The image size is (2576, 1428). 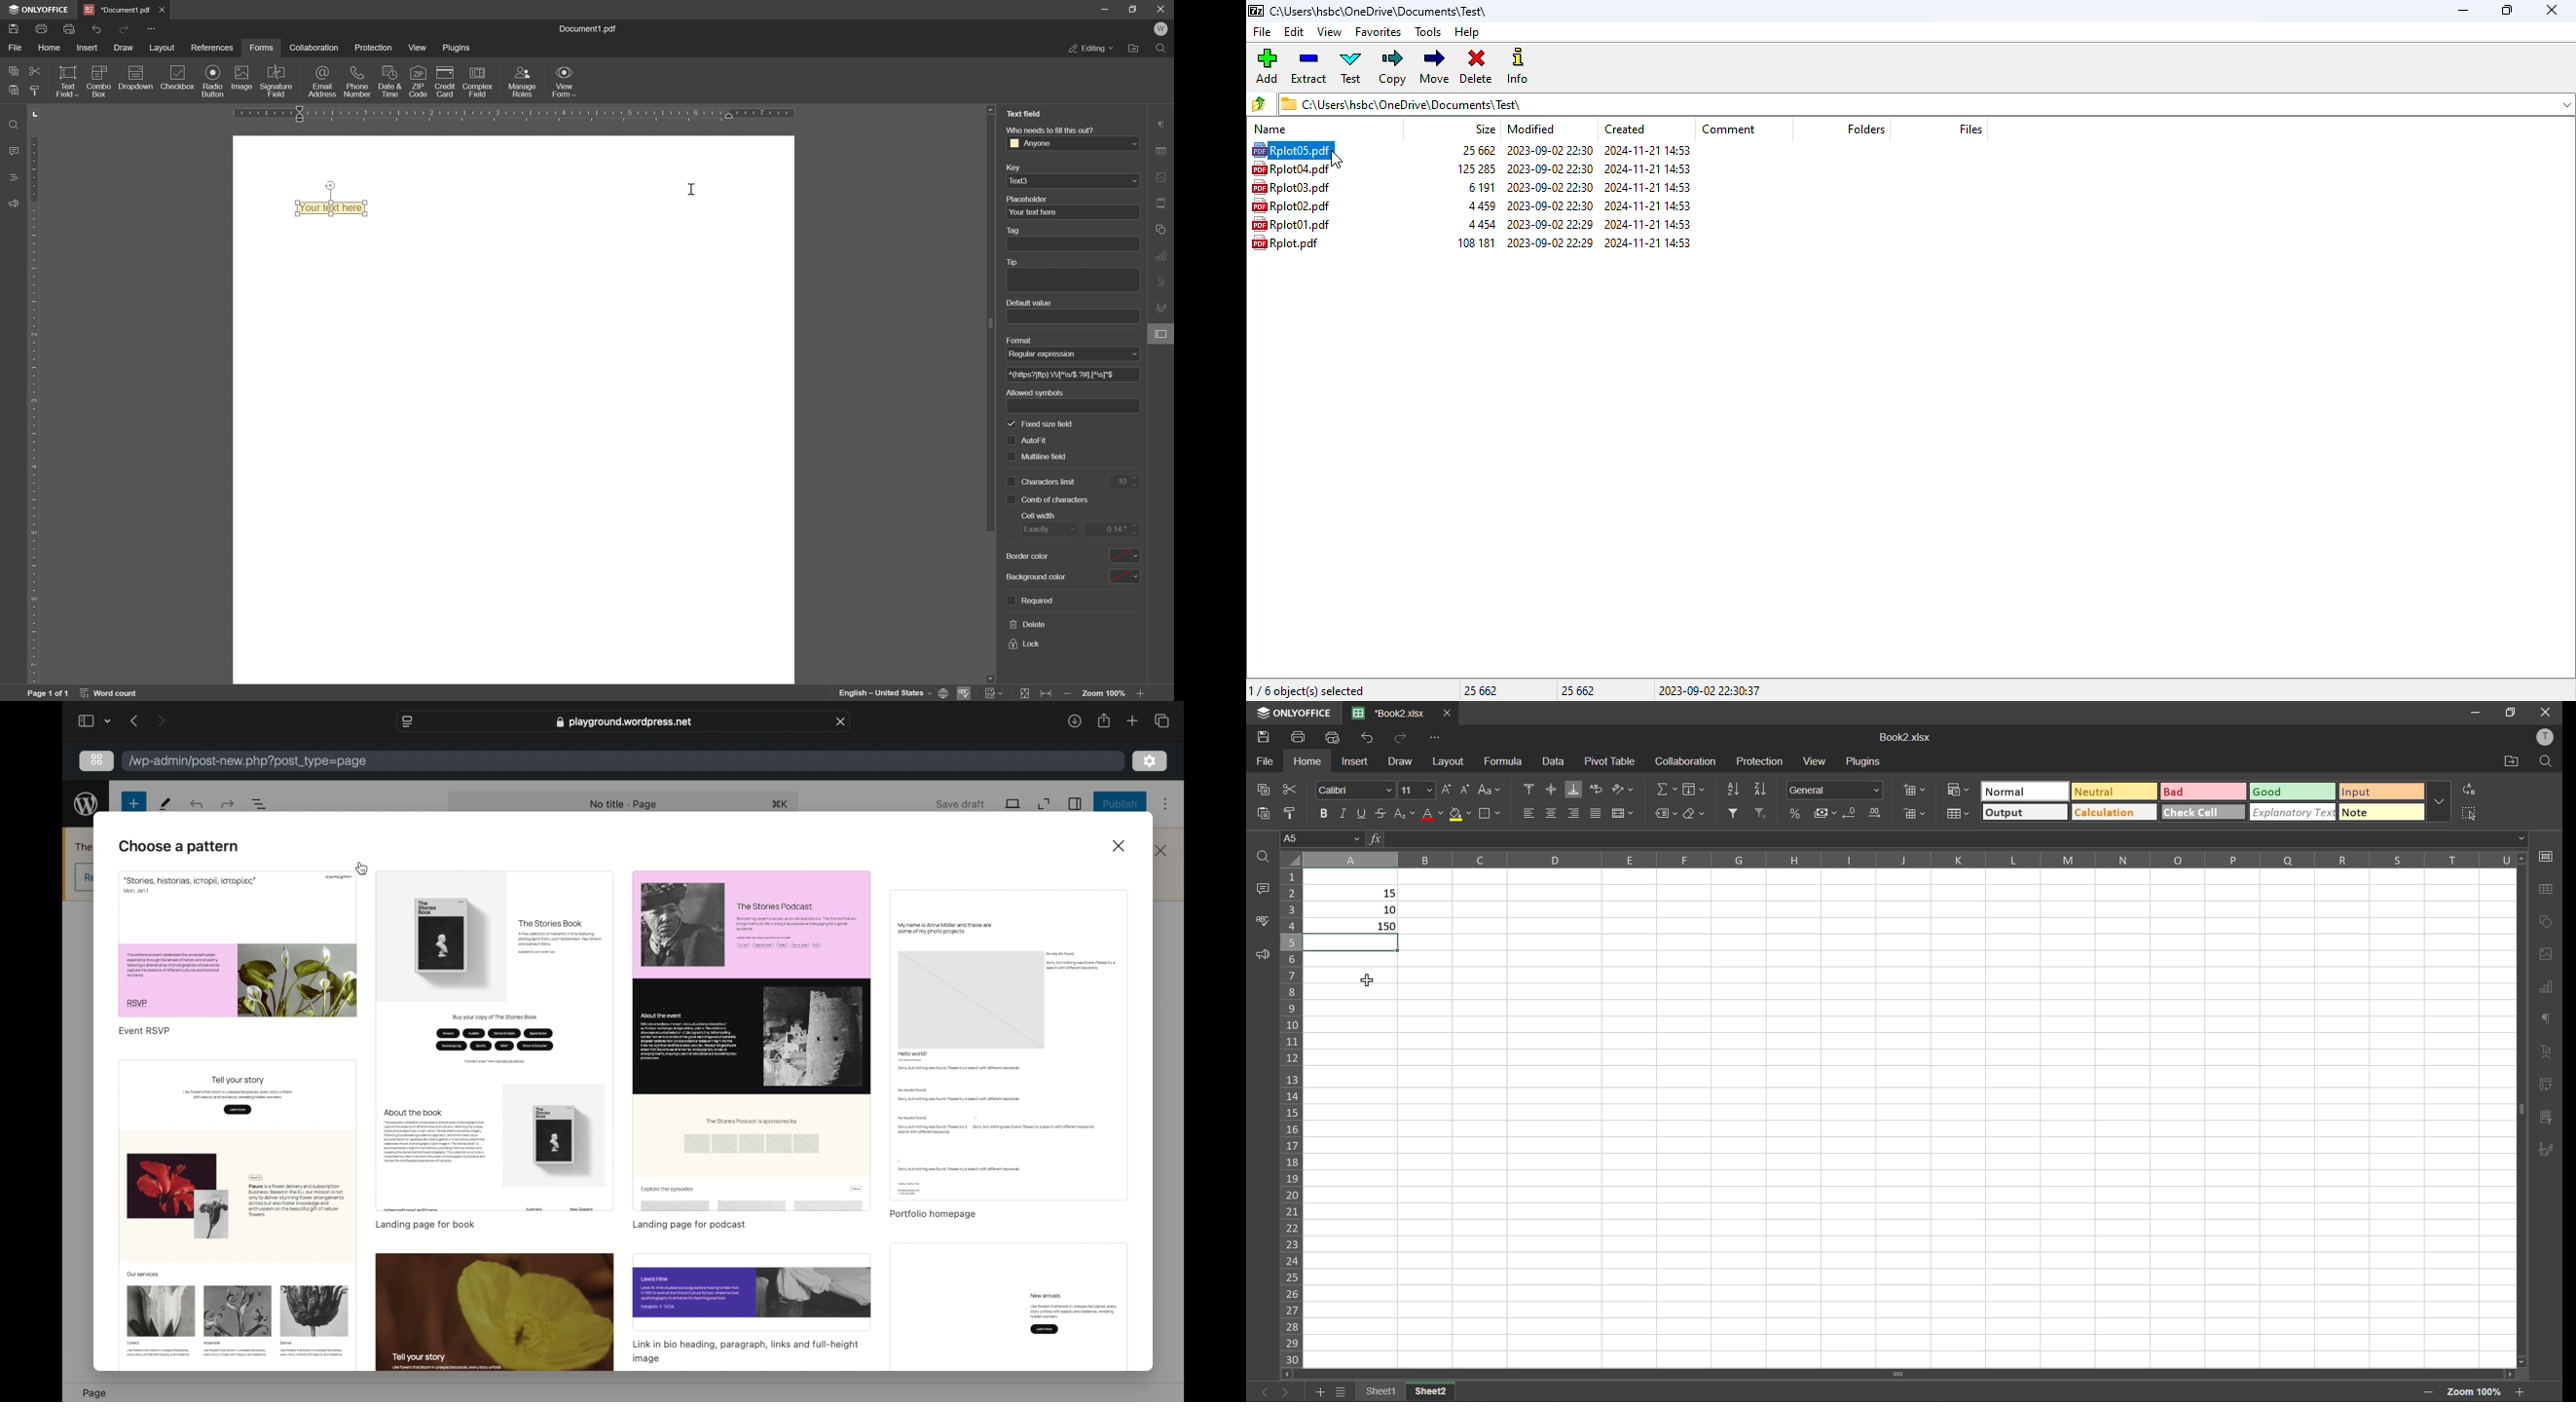 What do you see at coordinates (1025, 180) in the screenshot?
I see `text3` at bounding box center [1025, 180].